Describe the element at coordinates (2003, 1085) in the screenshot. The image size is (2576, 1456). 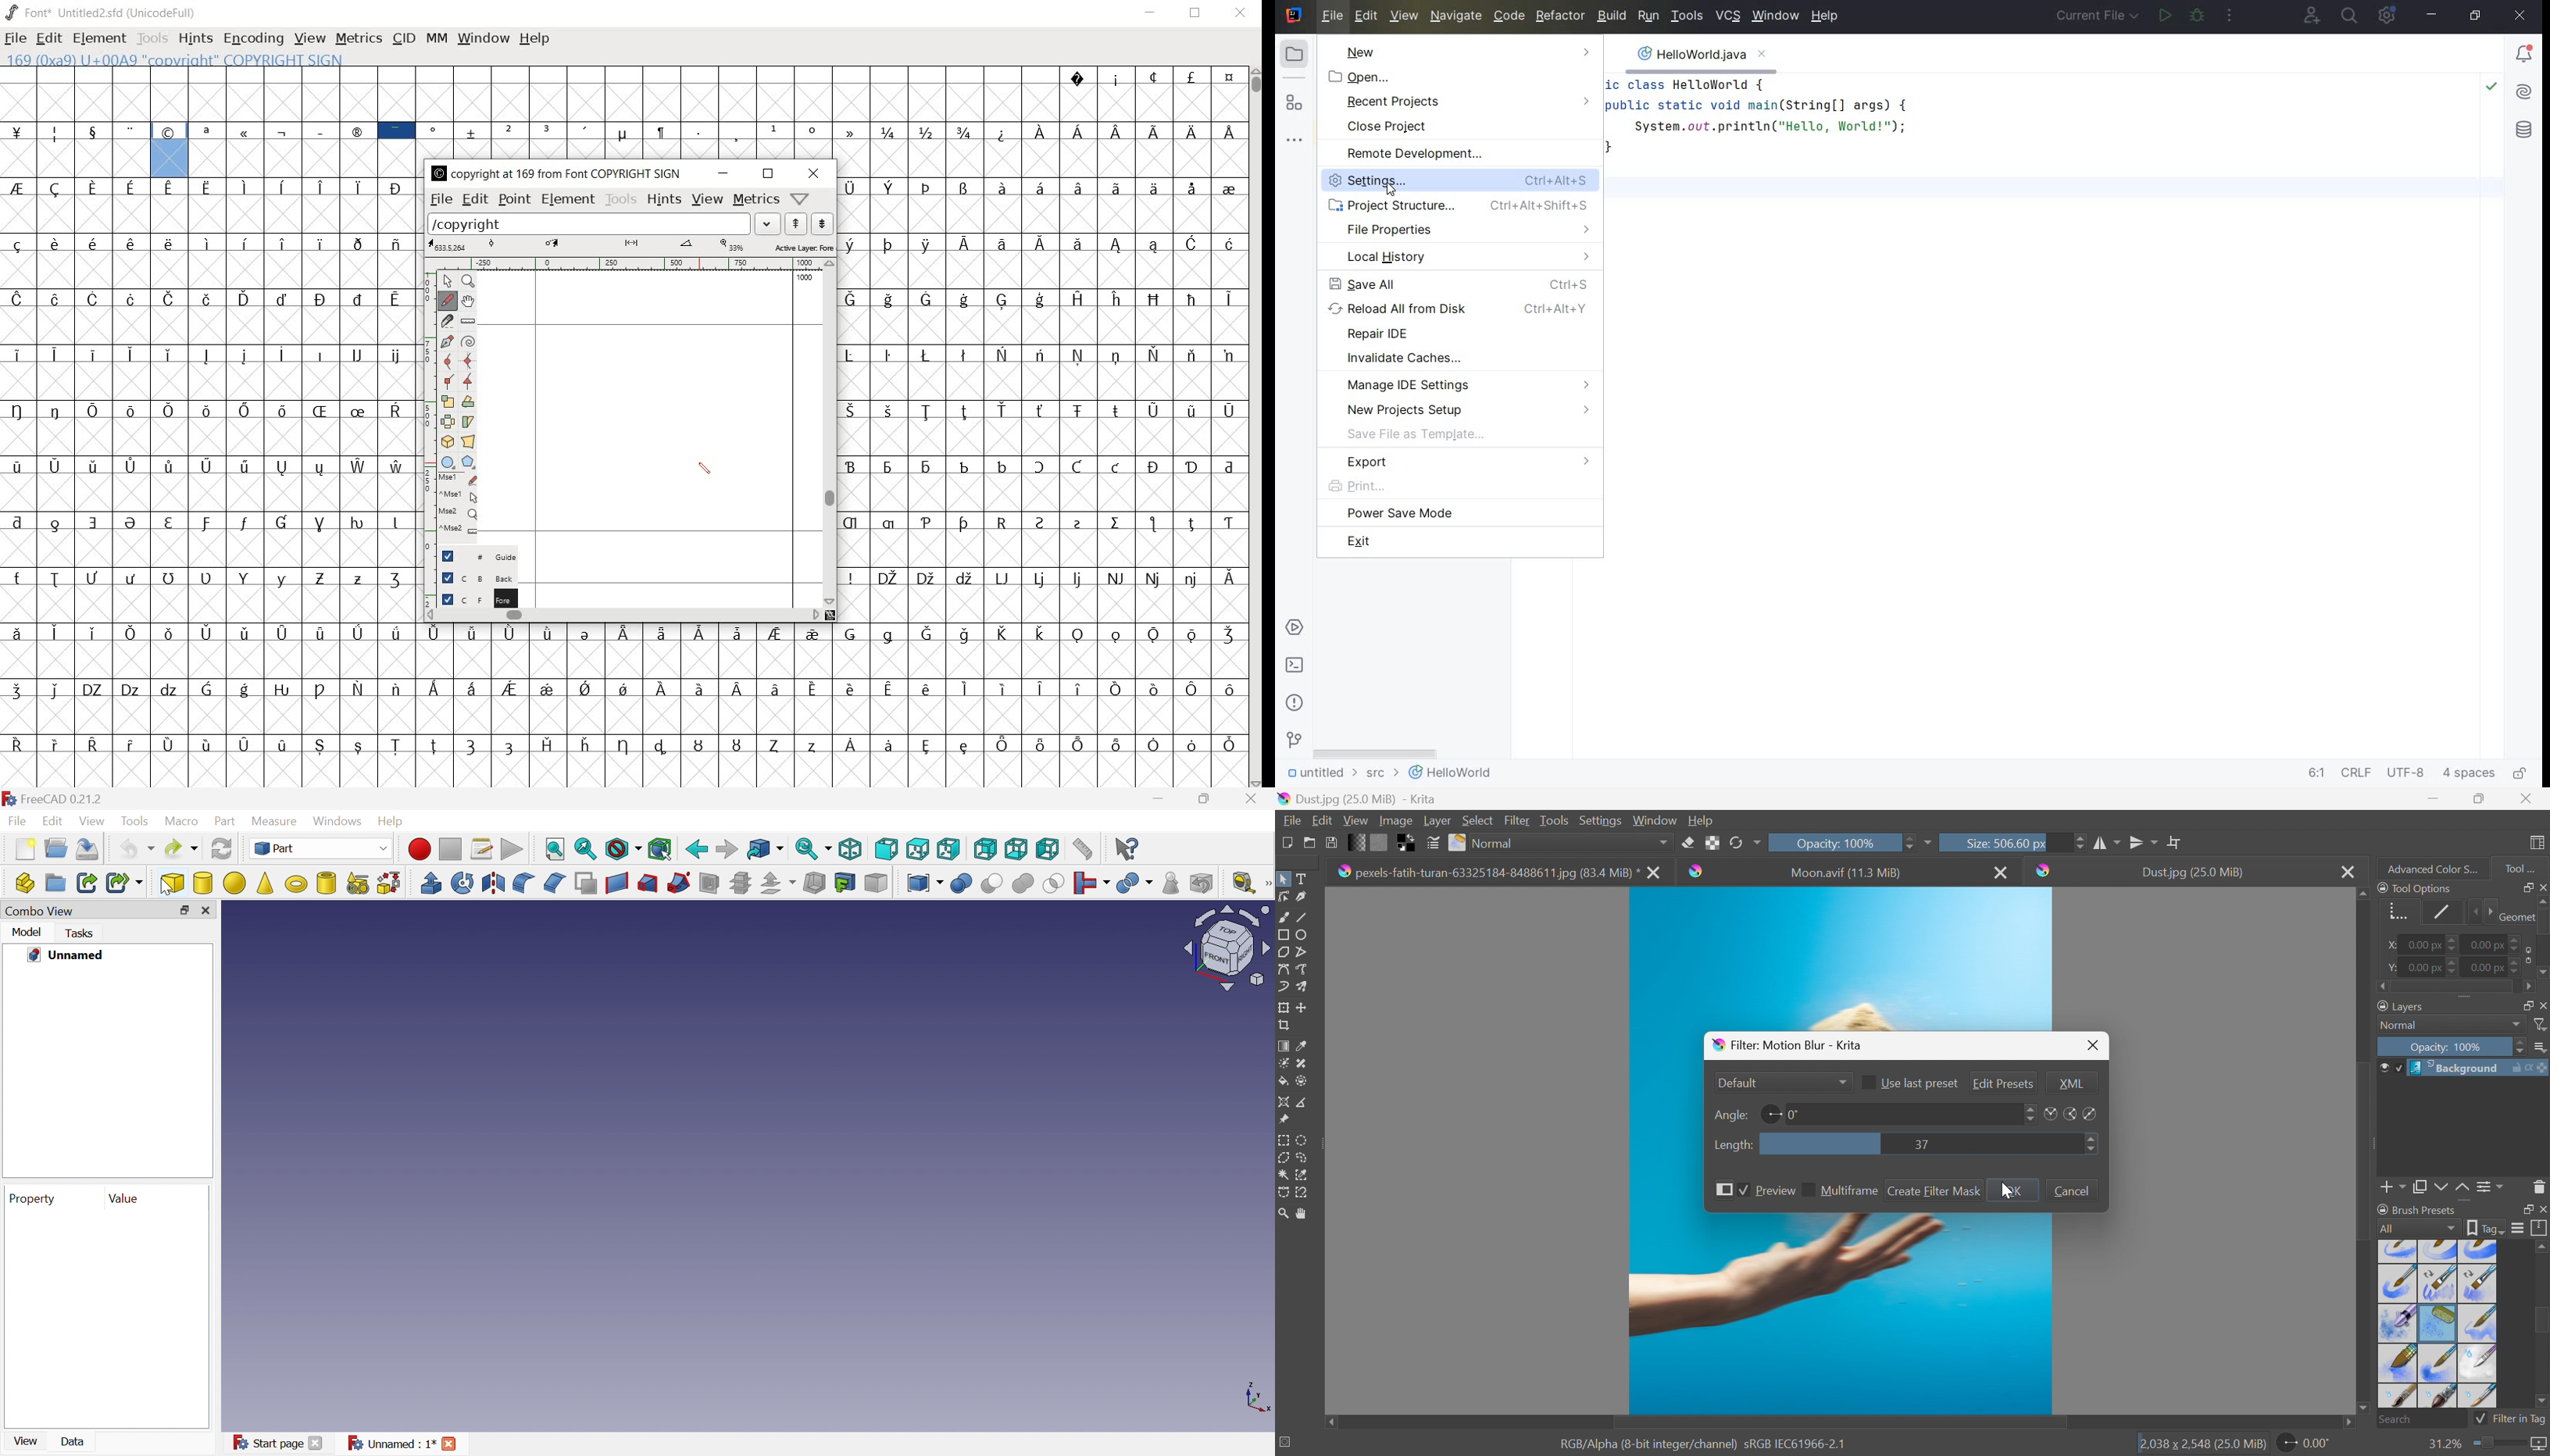
I see `Edit presets` at that location.